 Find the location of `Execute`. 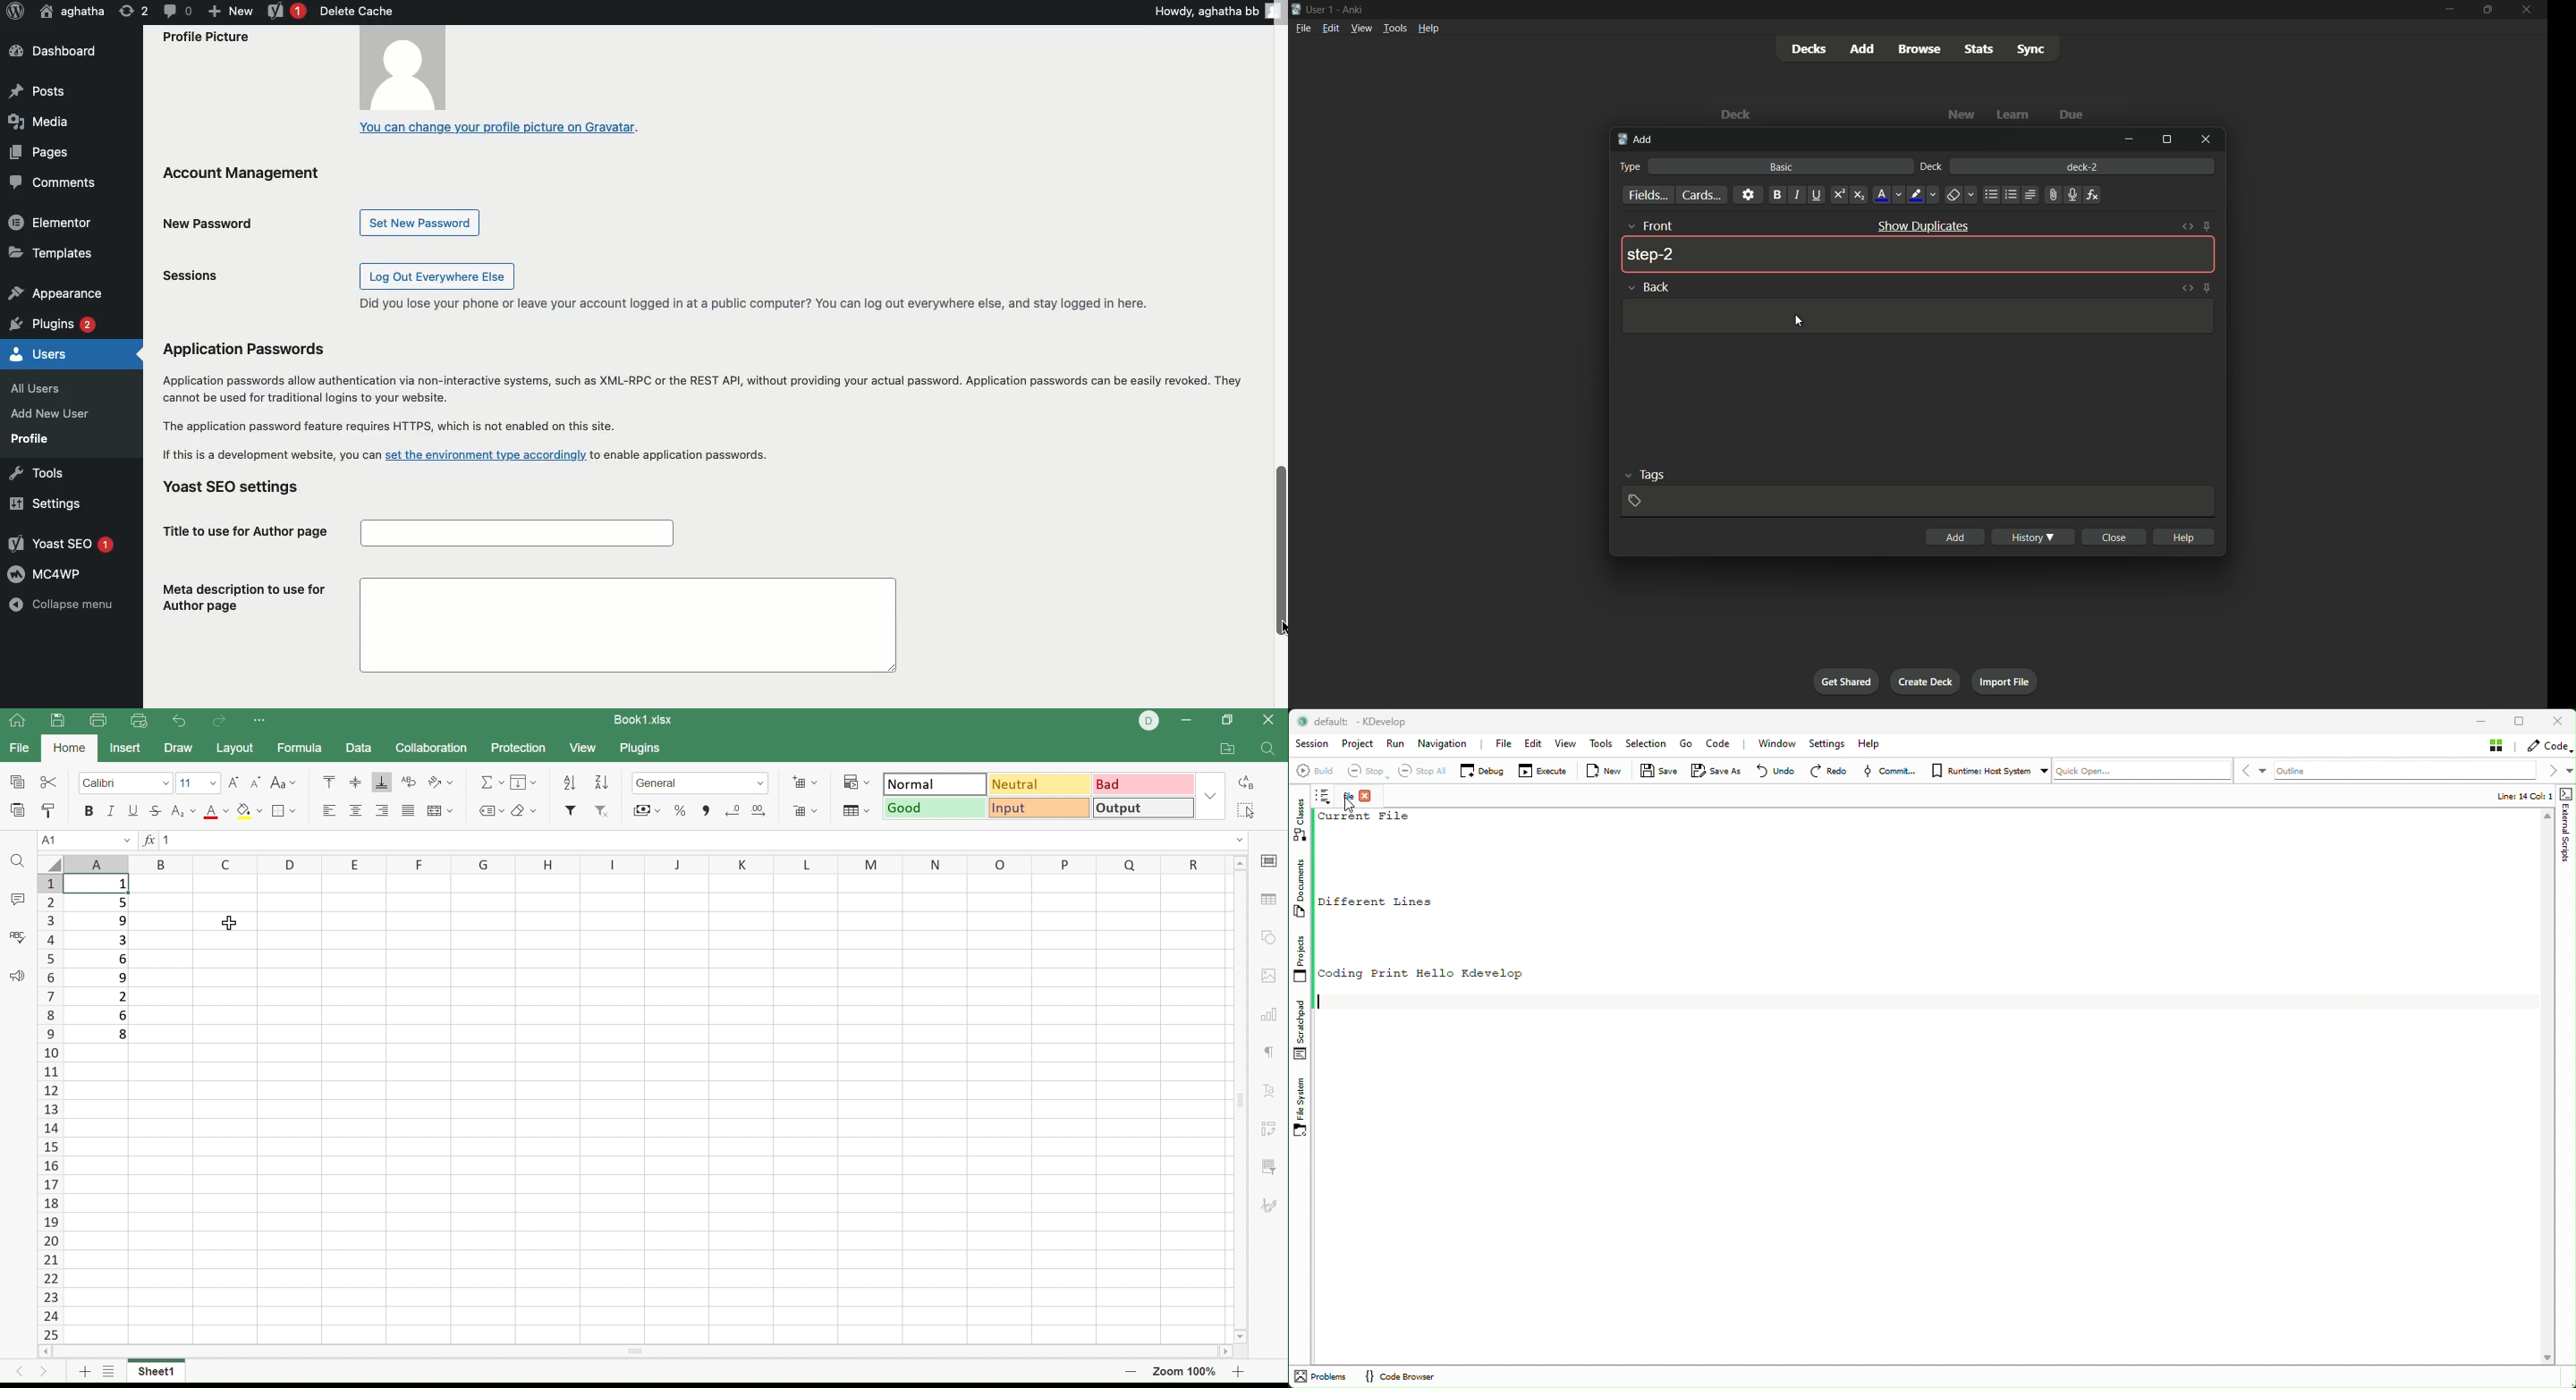

Execute is located at coordinates (1547, 771).